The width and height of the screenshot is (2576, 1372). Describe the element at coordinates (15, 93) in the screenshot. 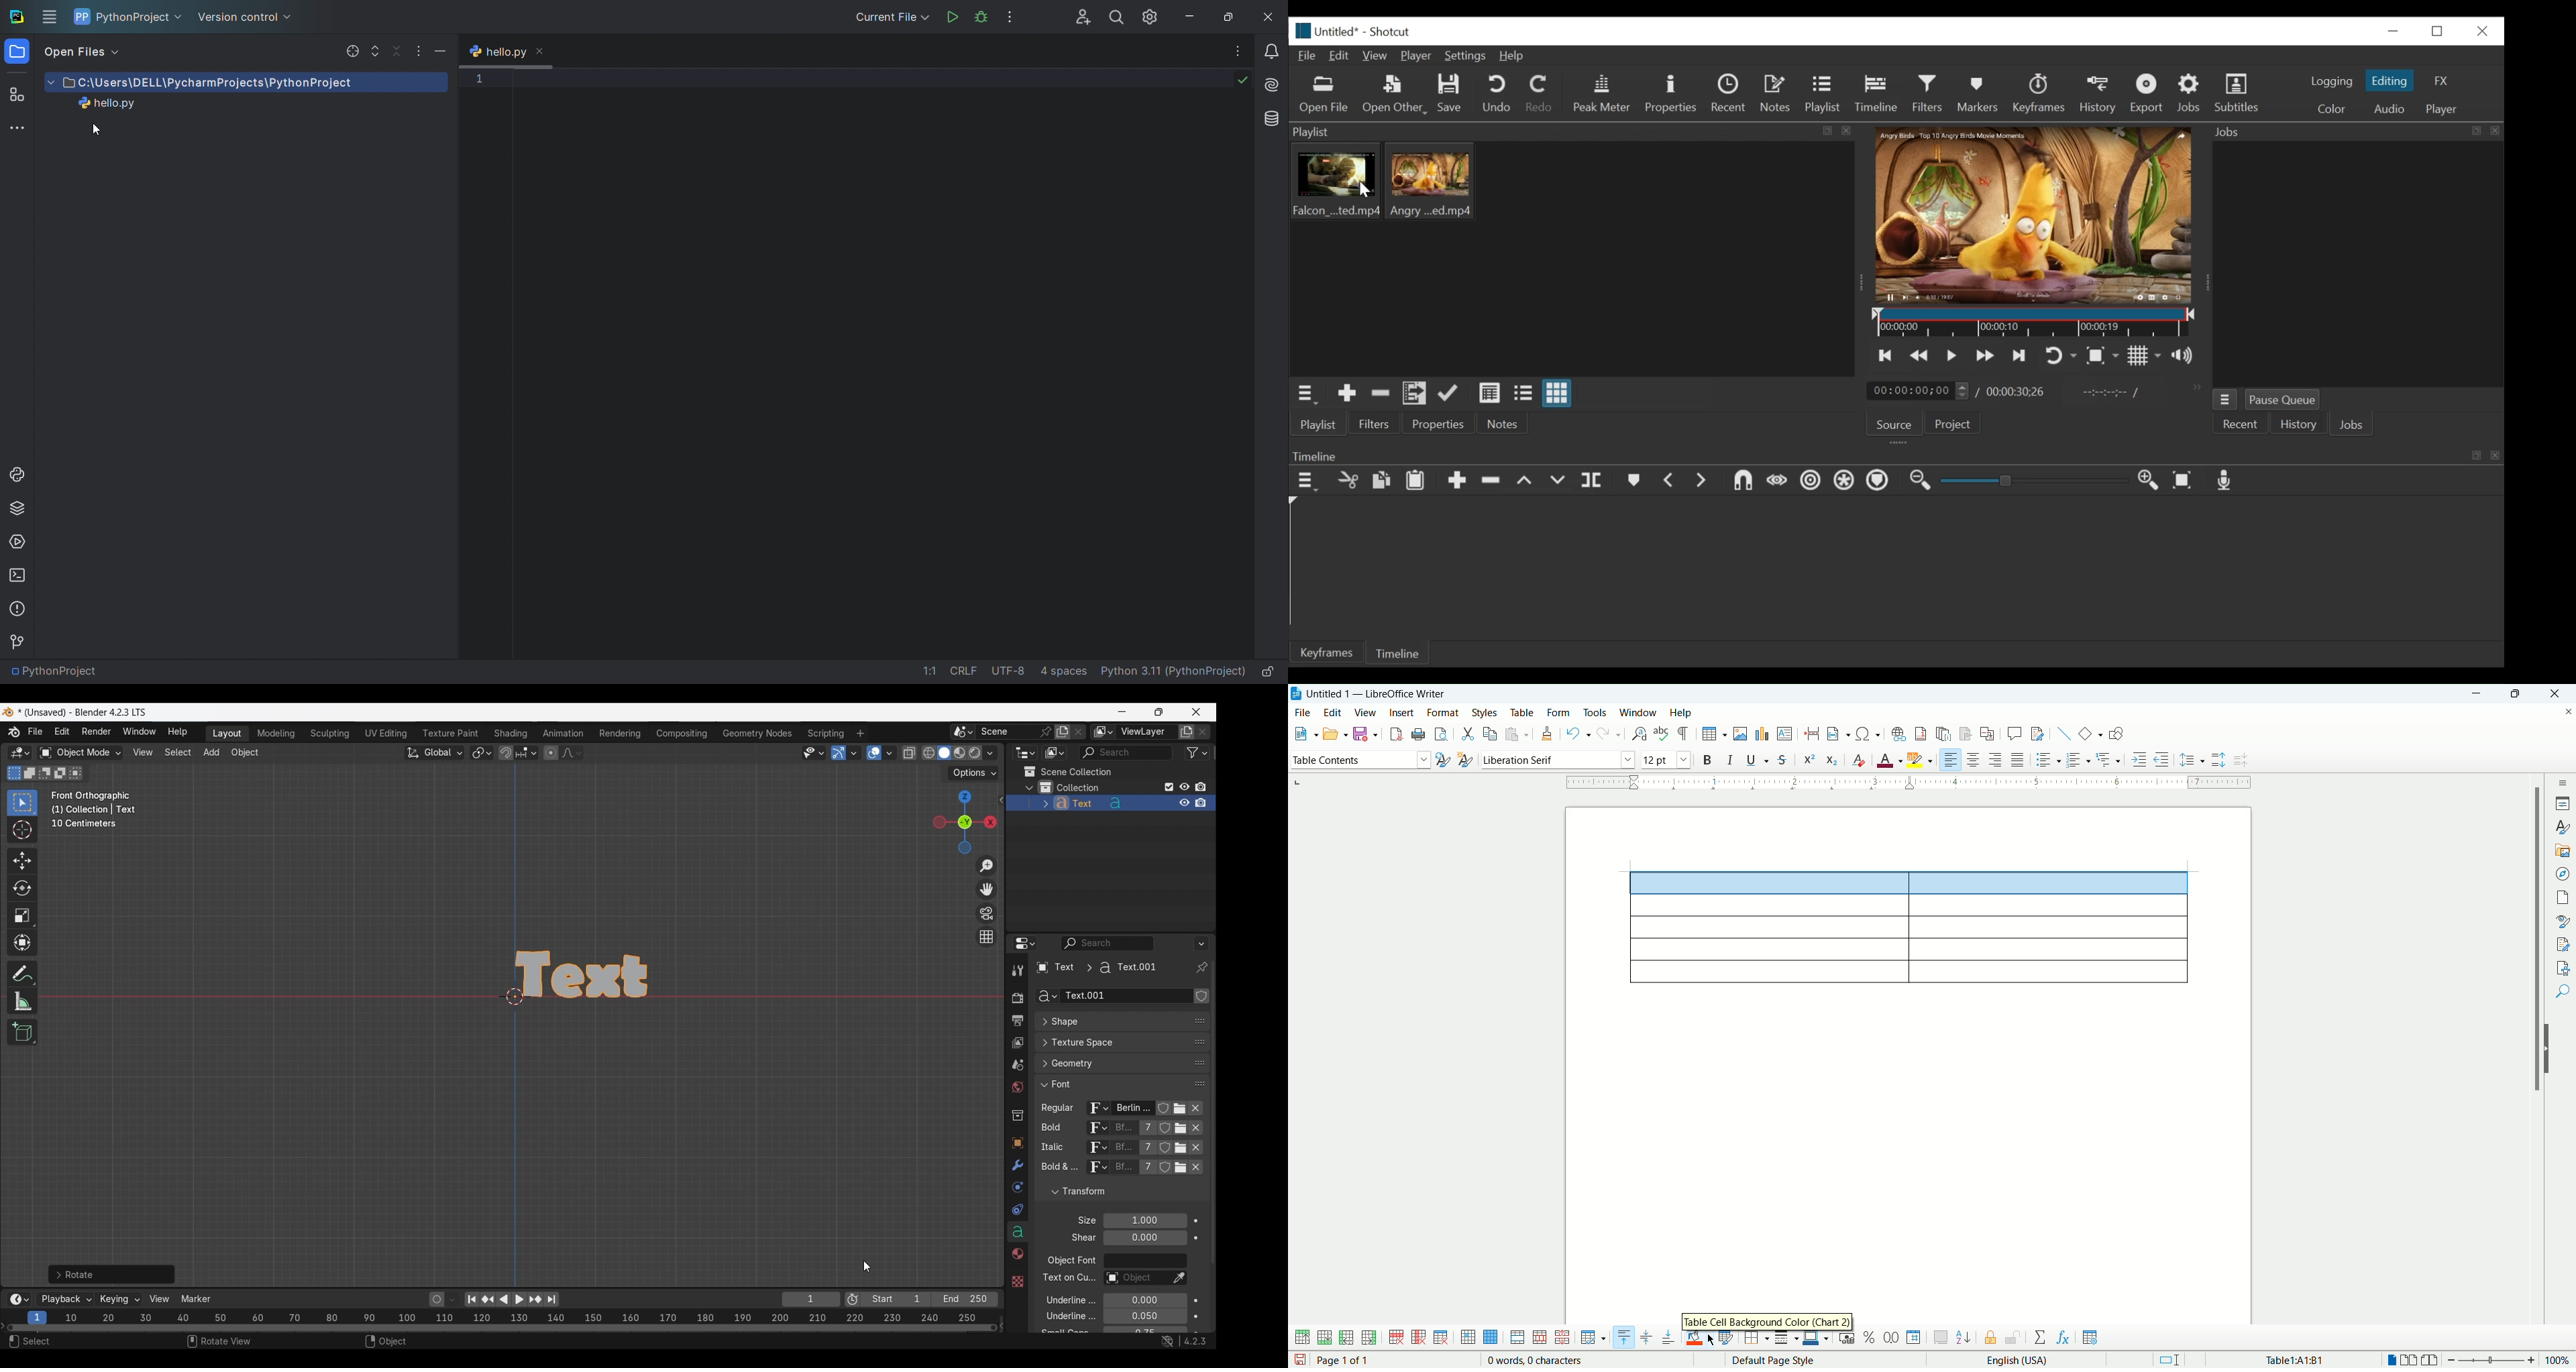

I see `structure` at that location.